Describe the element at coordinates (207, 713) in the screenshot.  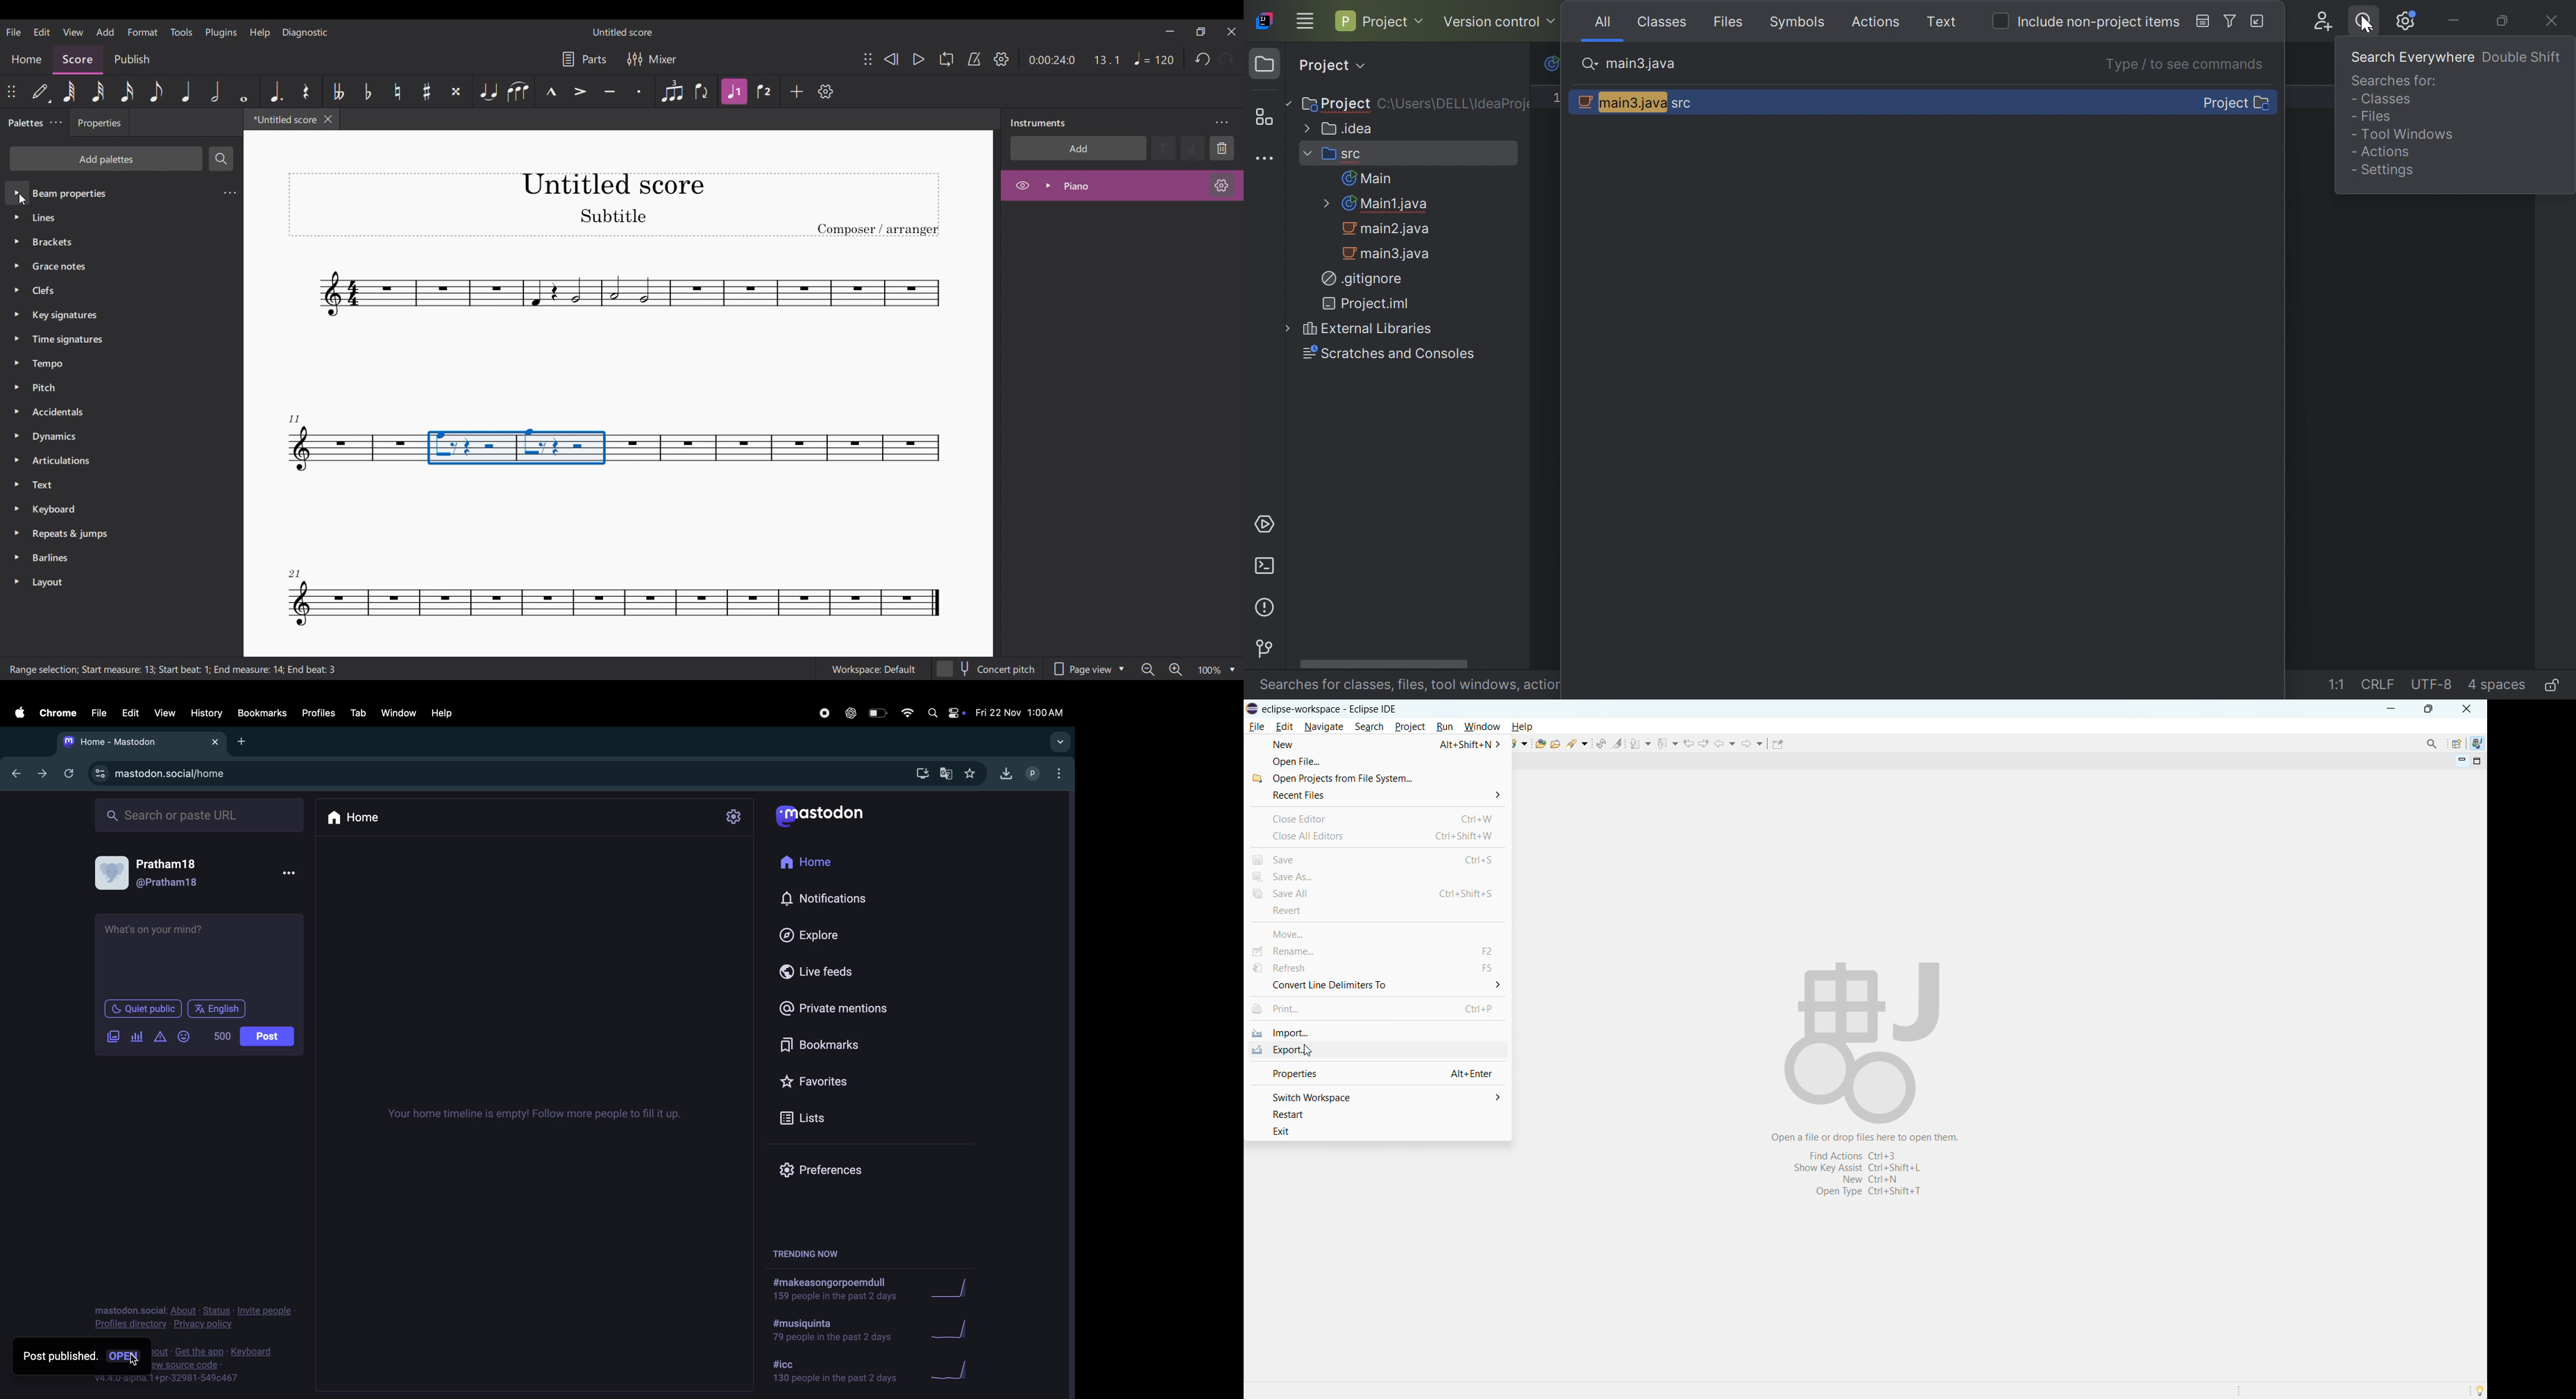
I see `history` at that location.